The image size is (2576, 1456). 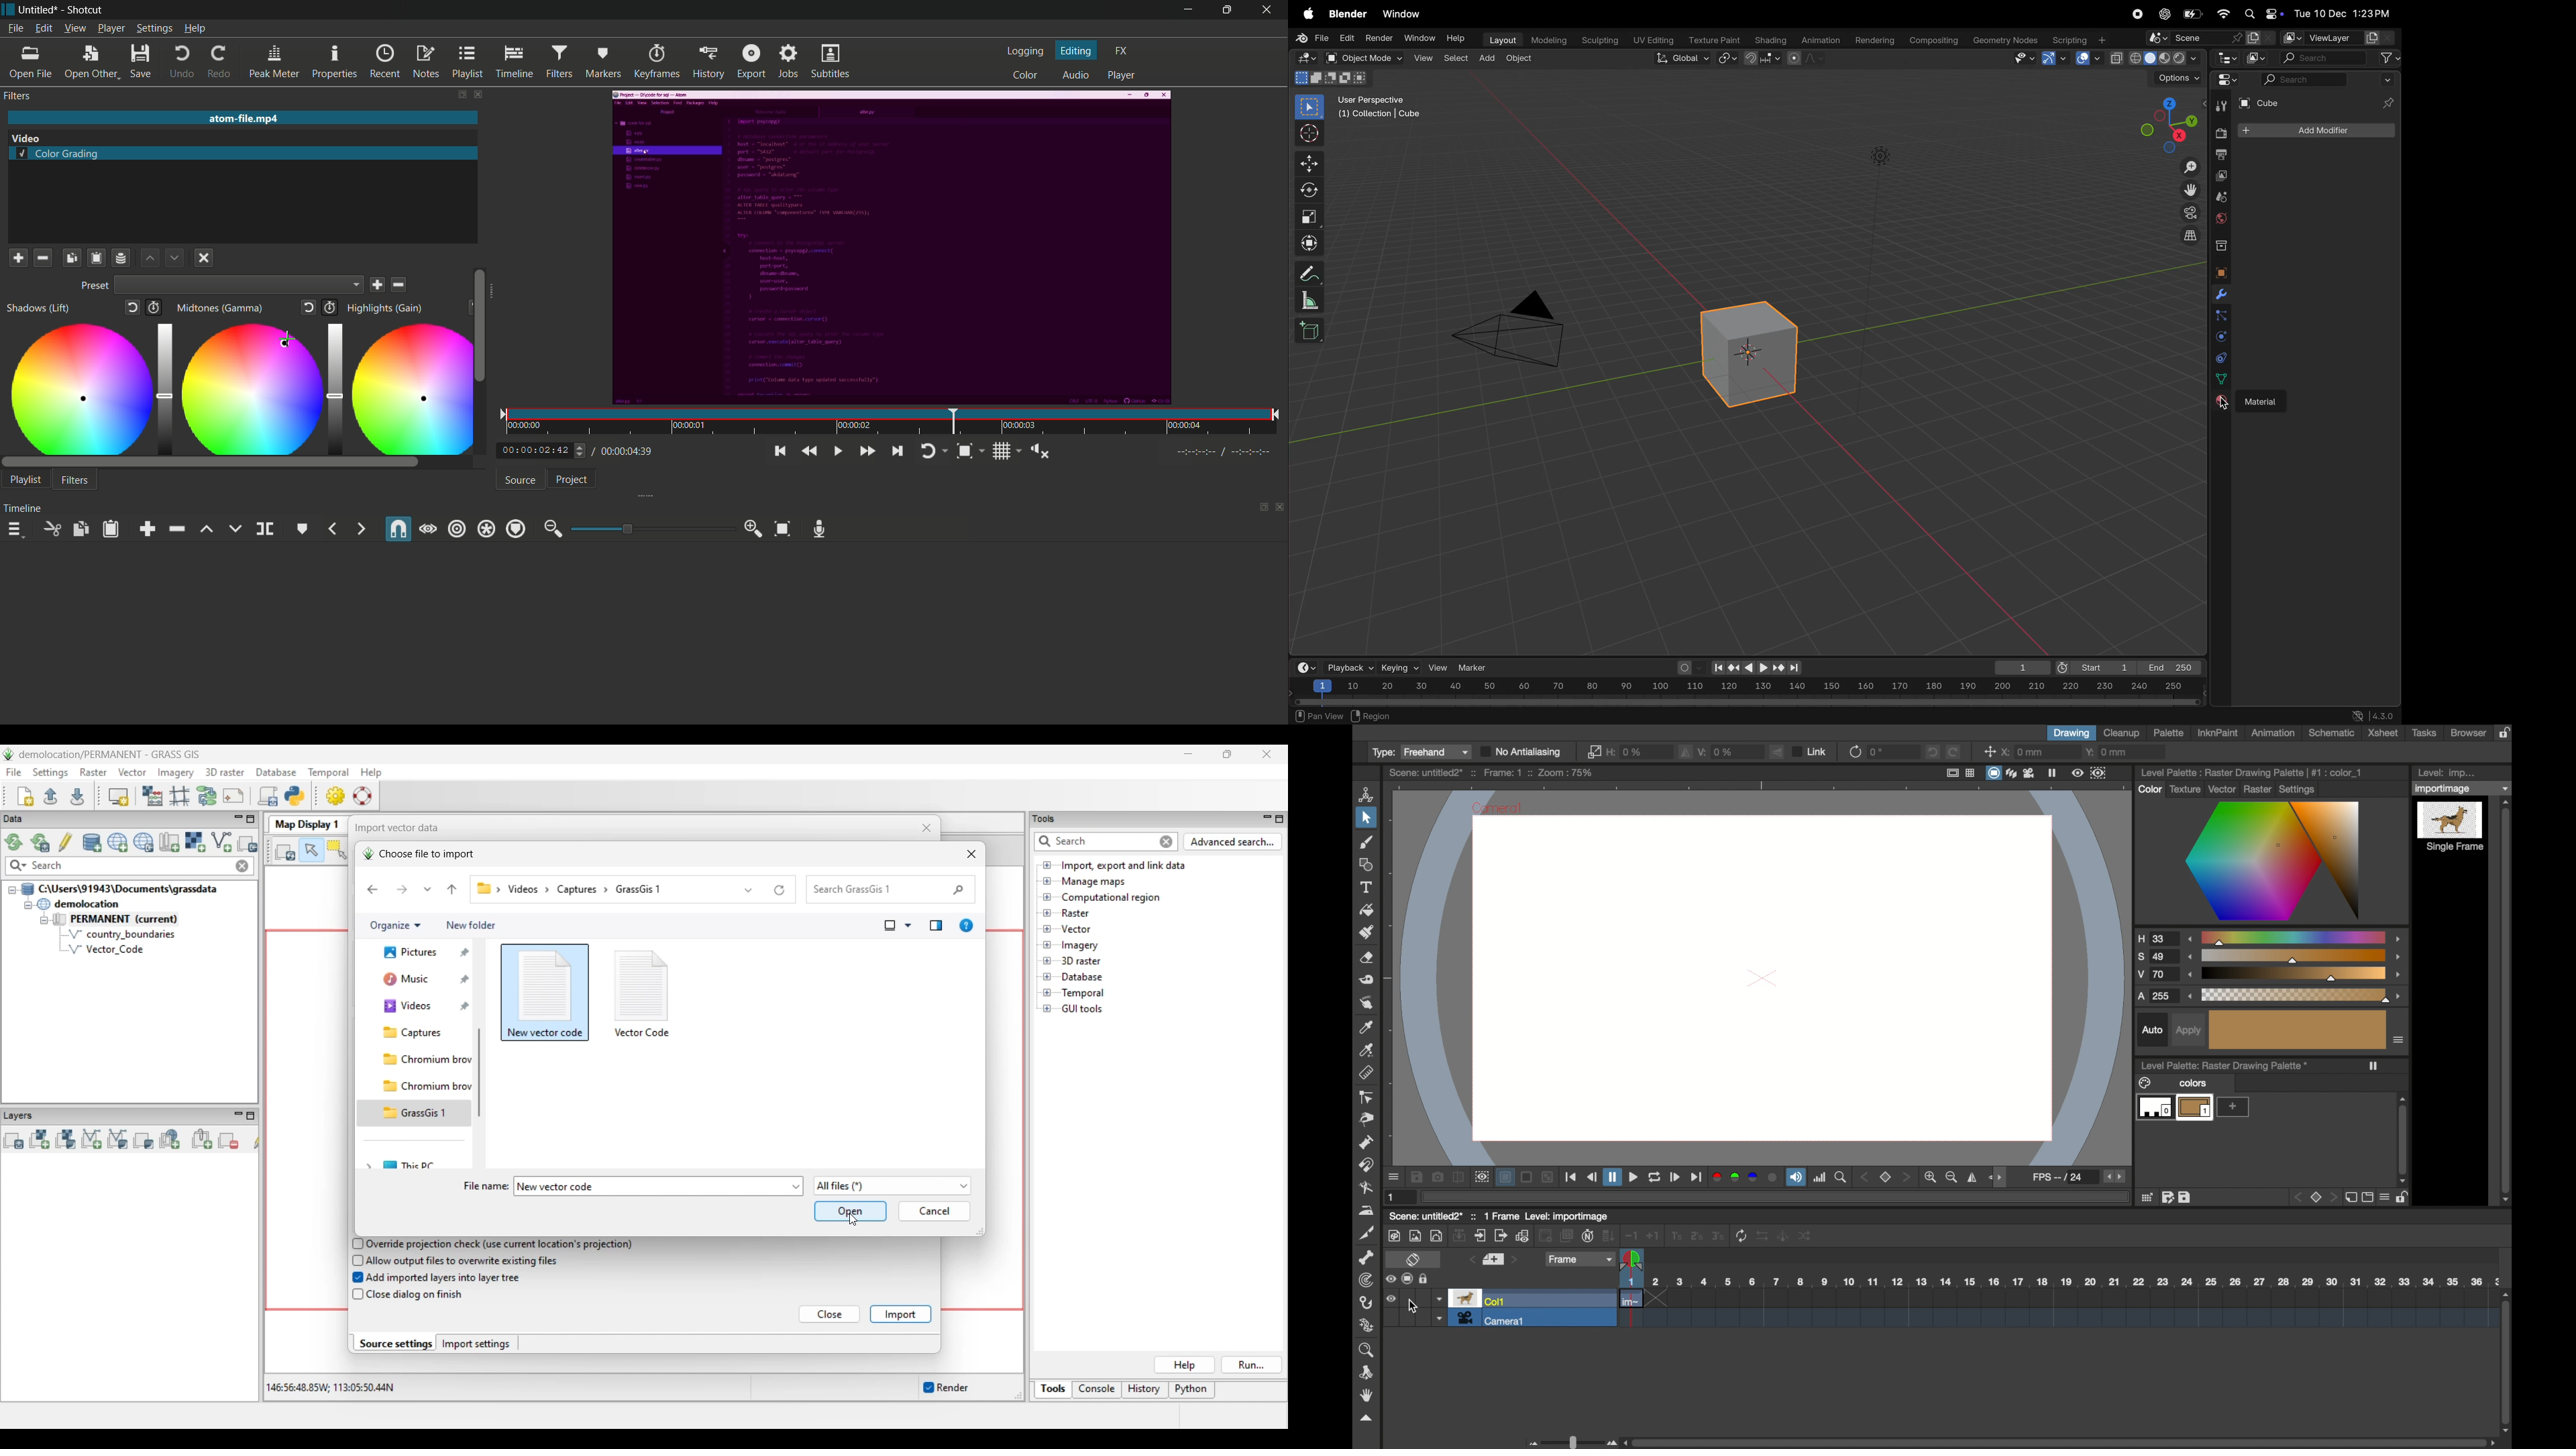 I want to click on raster, so click(x=2257, y=788).